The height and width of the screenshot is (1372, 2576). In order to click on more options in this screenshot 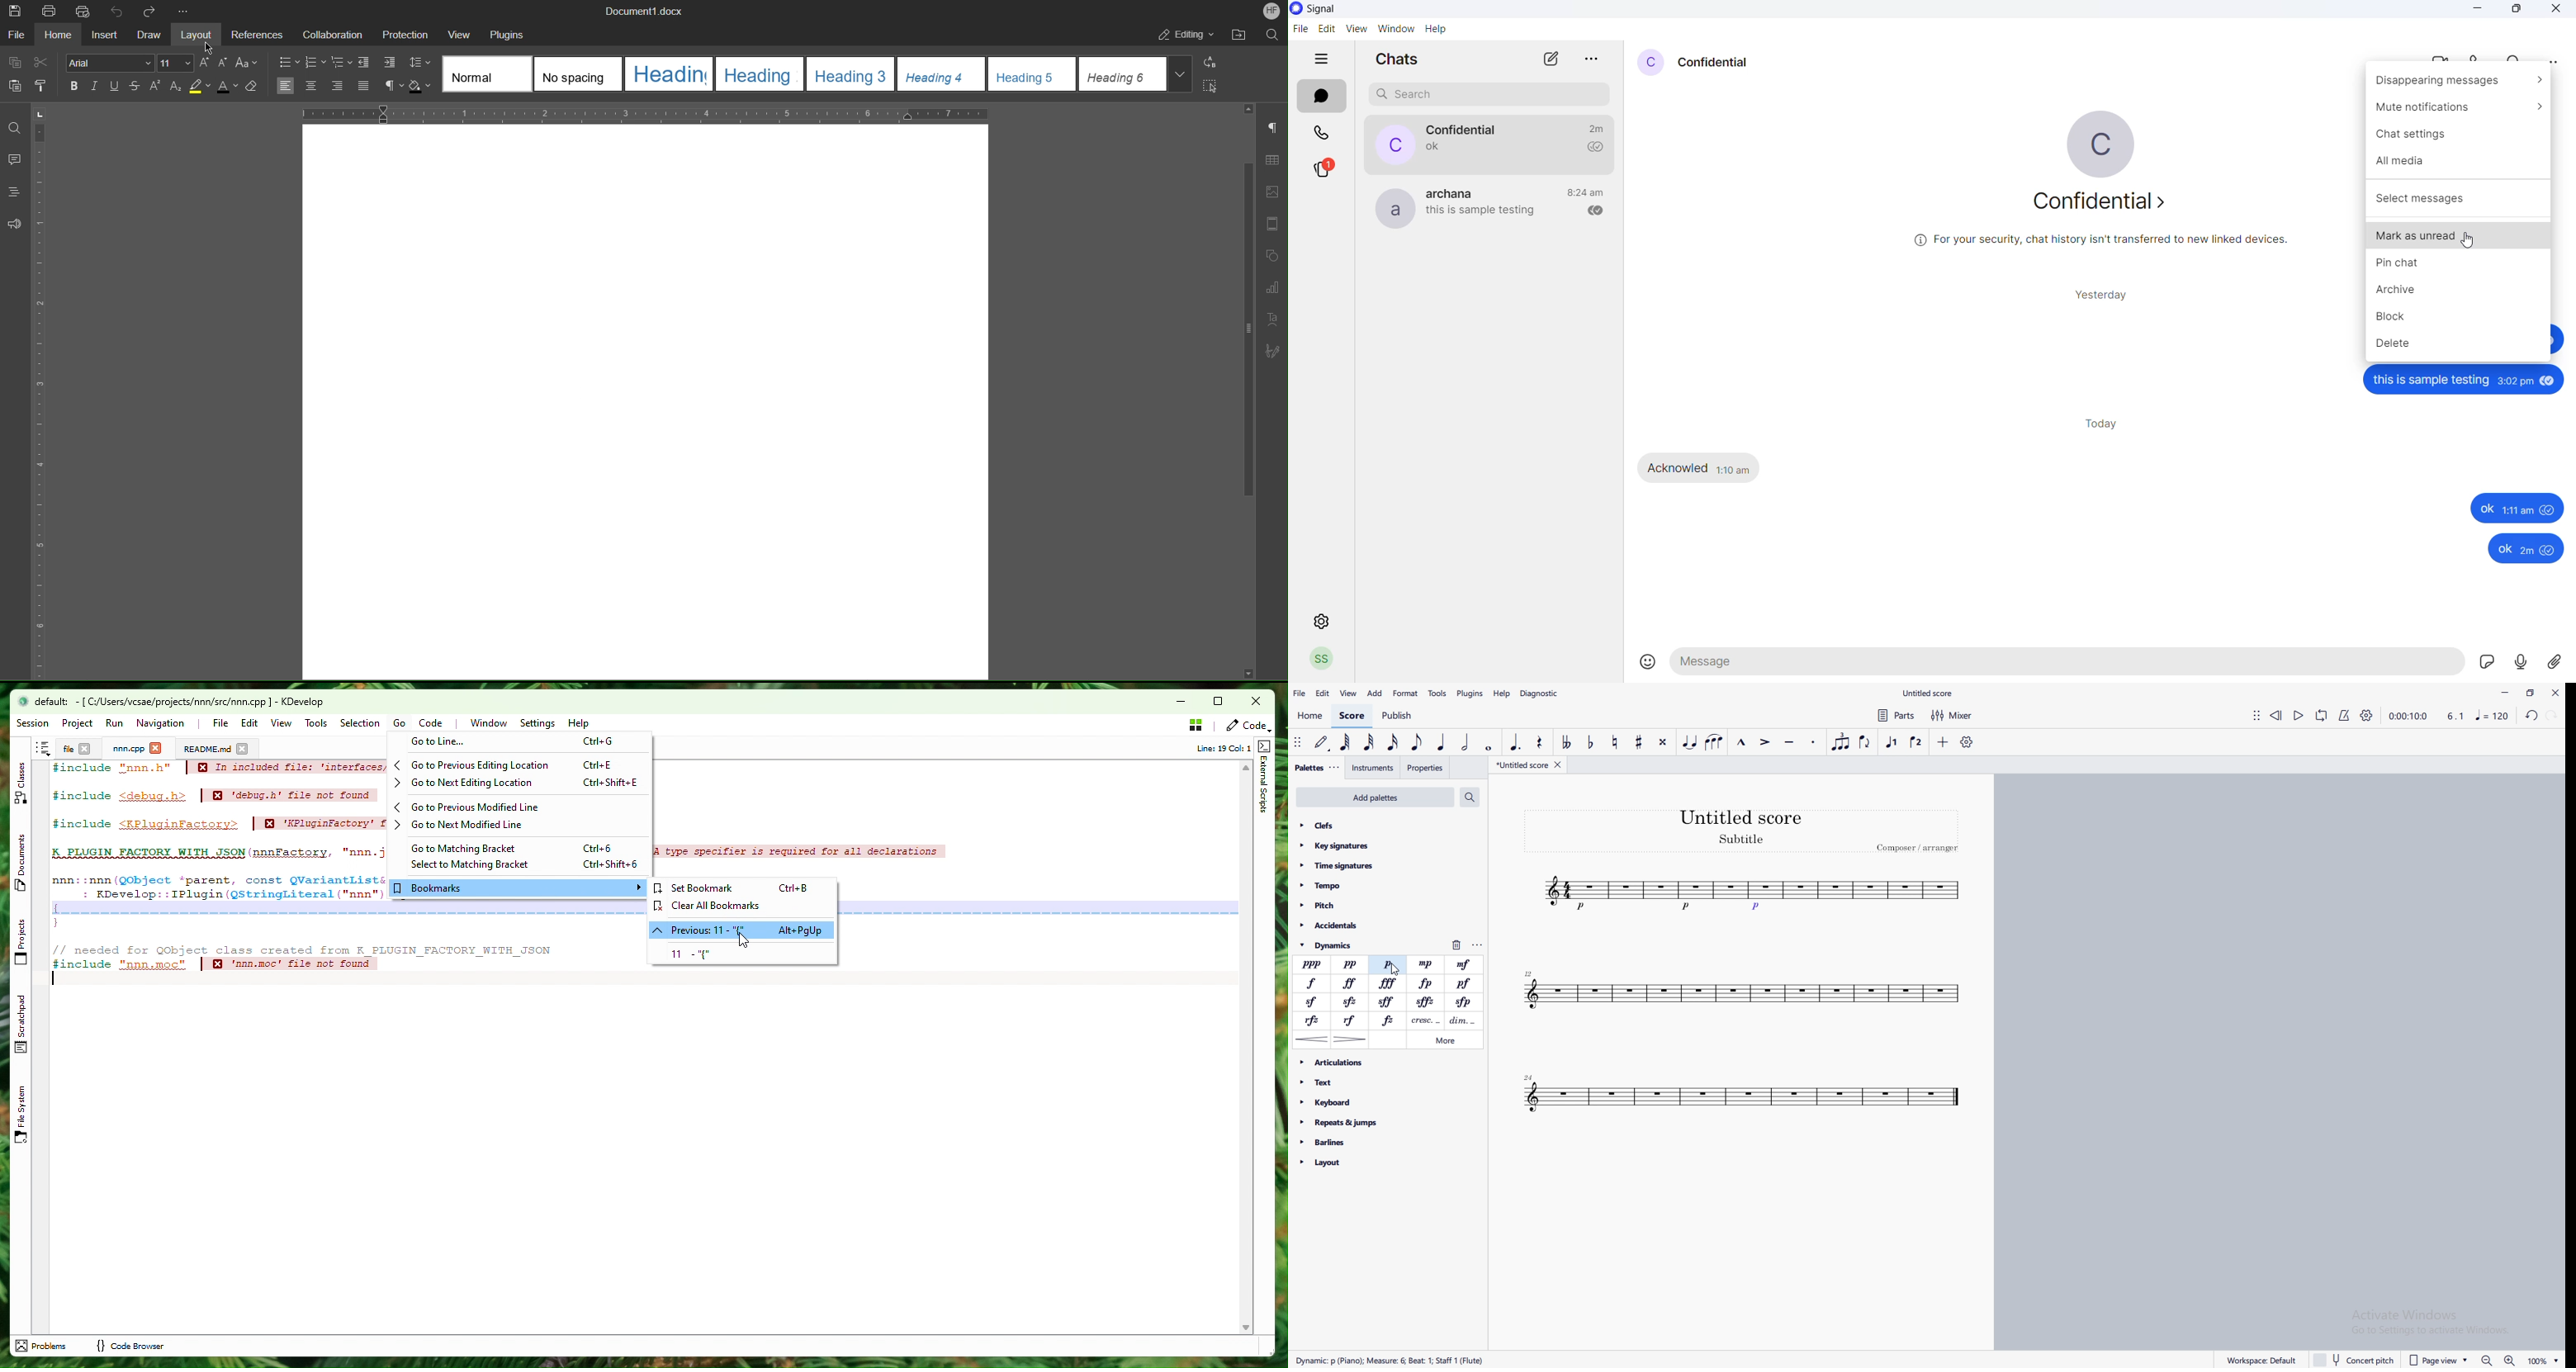, I will do `click(2556, 62)`.